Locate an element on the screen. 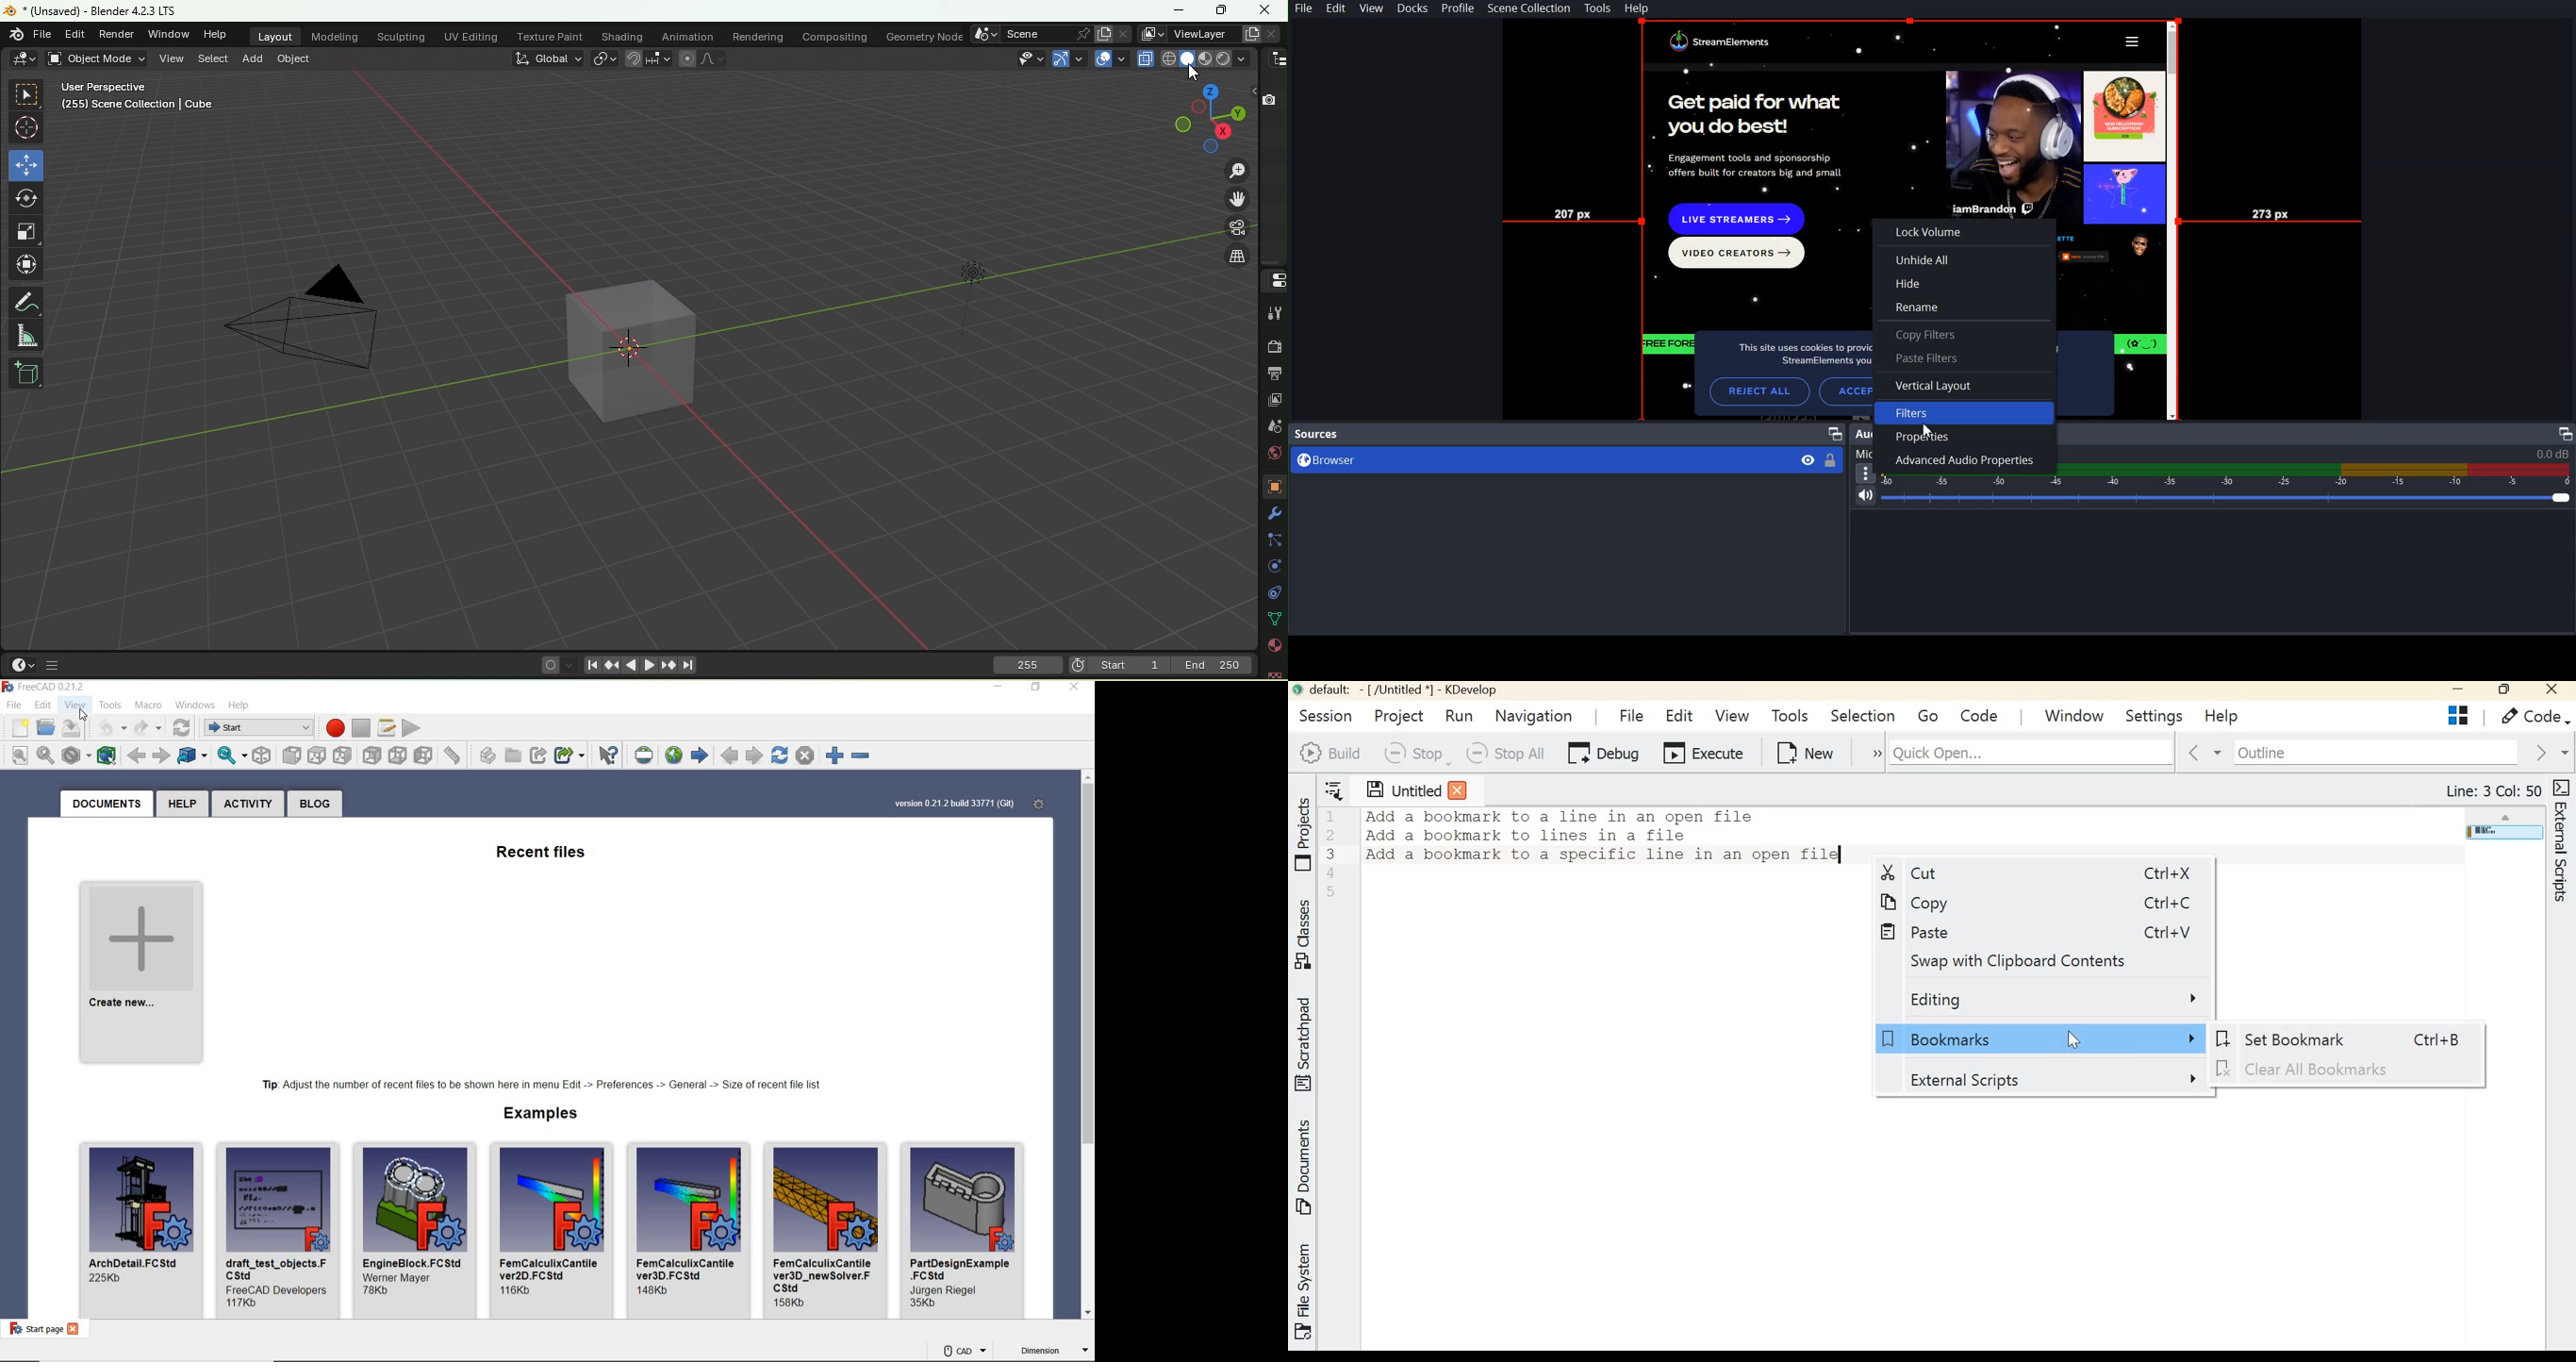 The width and height of the screenshot is (2576, 1372). Eye is located at coordinates (1809, 461).